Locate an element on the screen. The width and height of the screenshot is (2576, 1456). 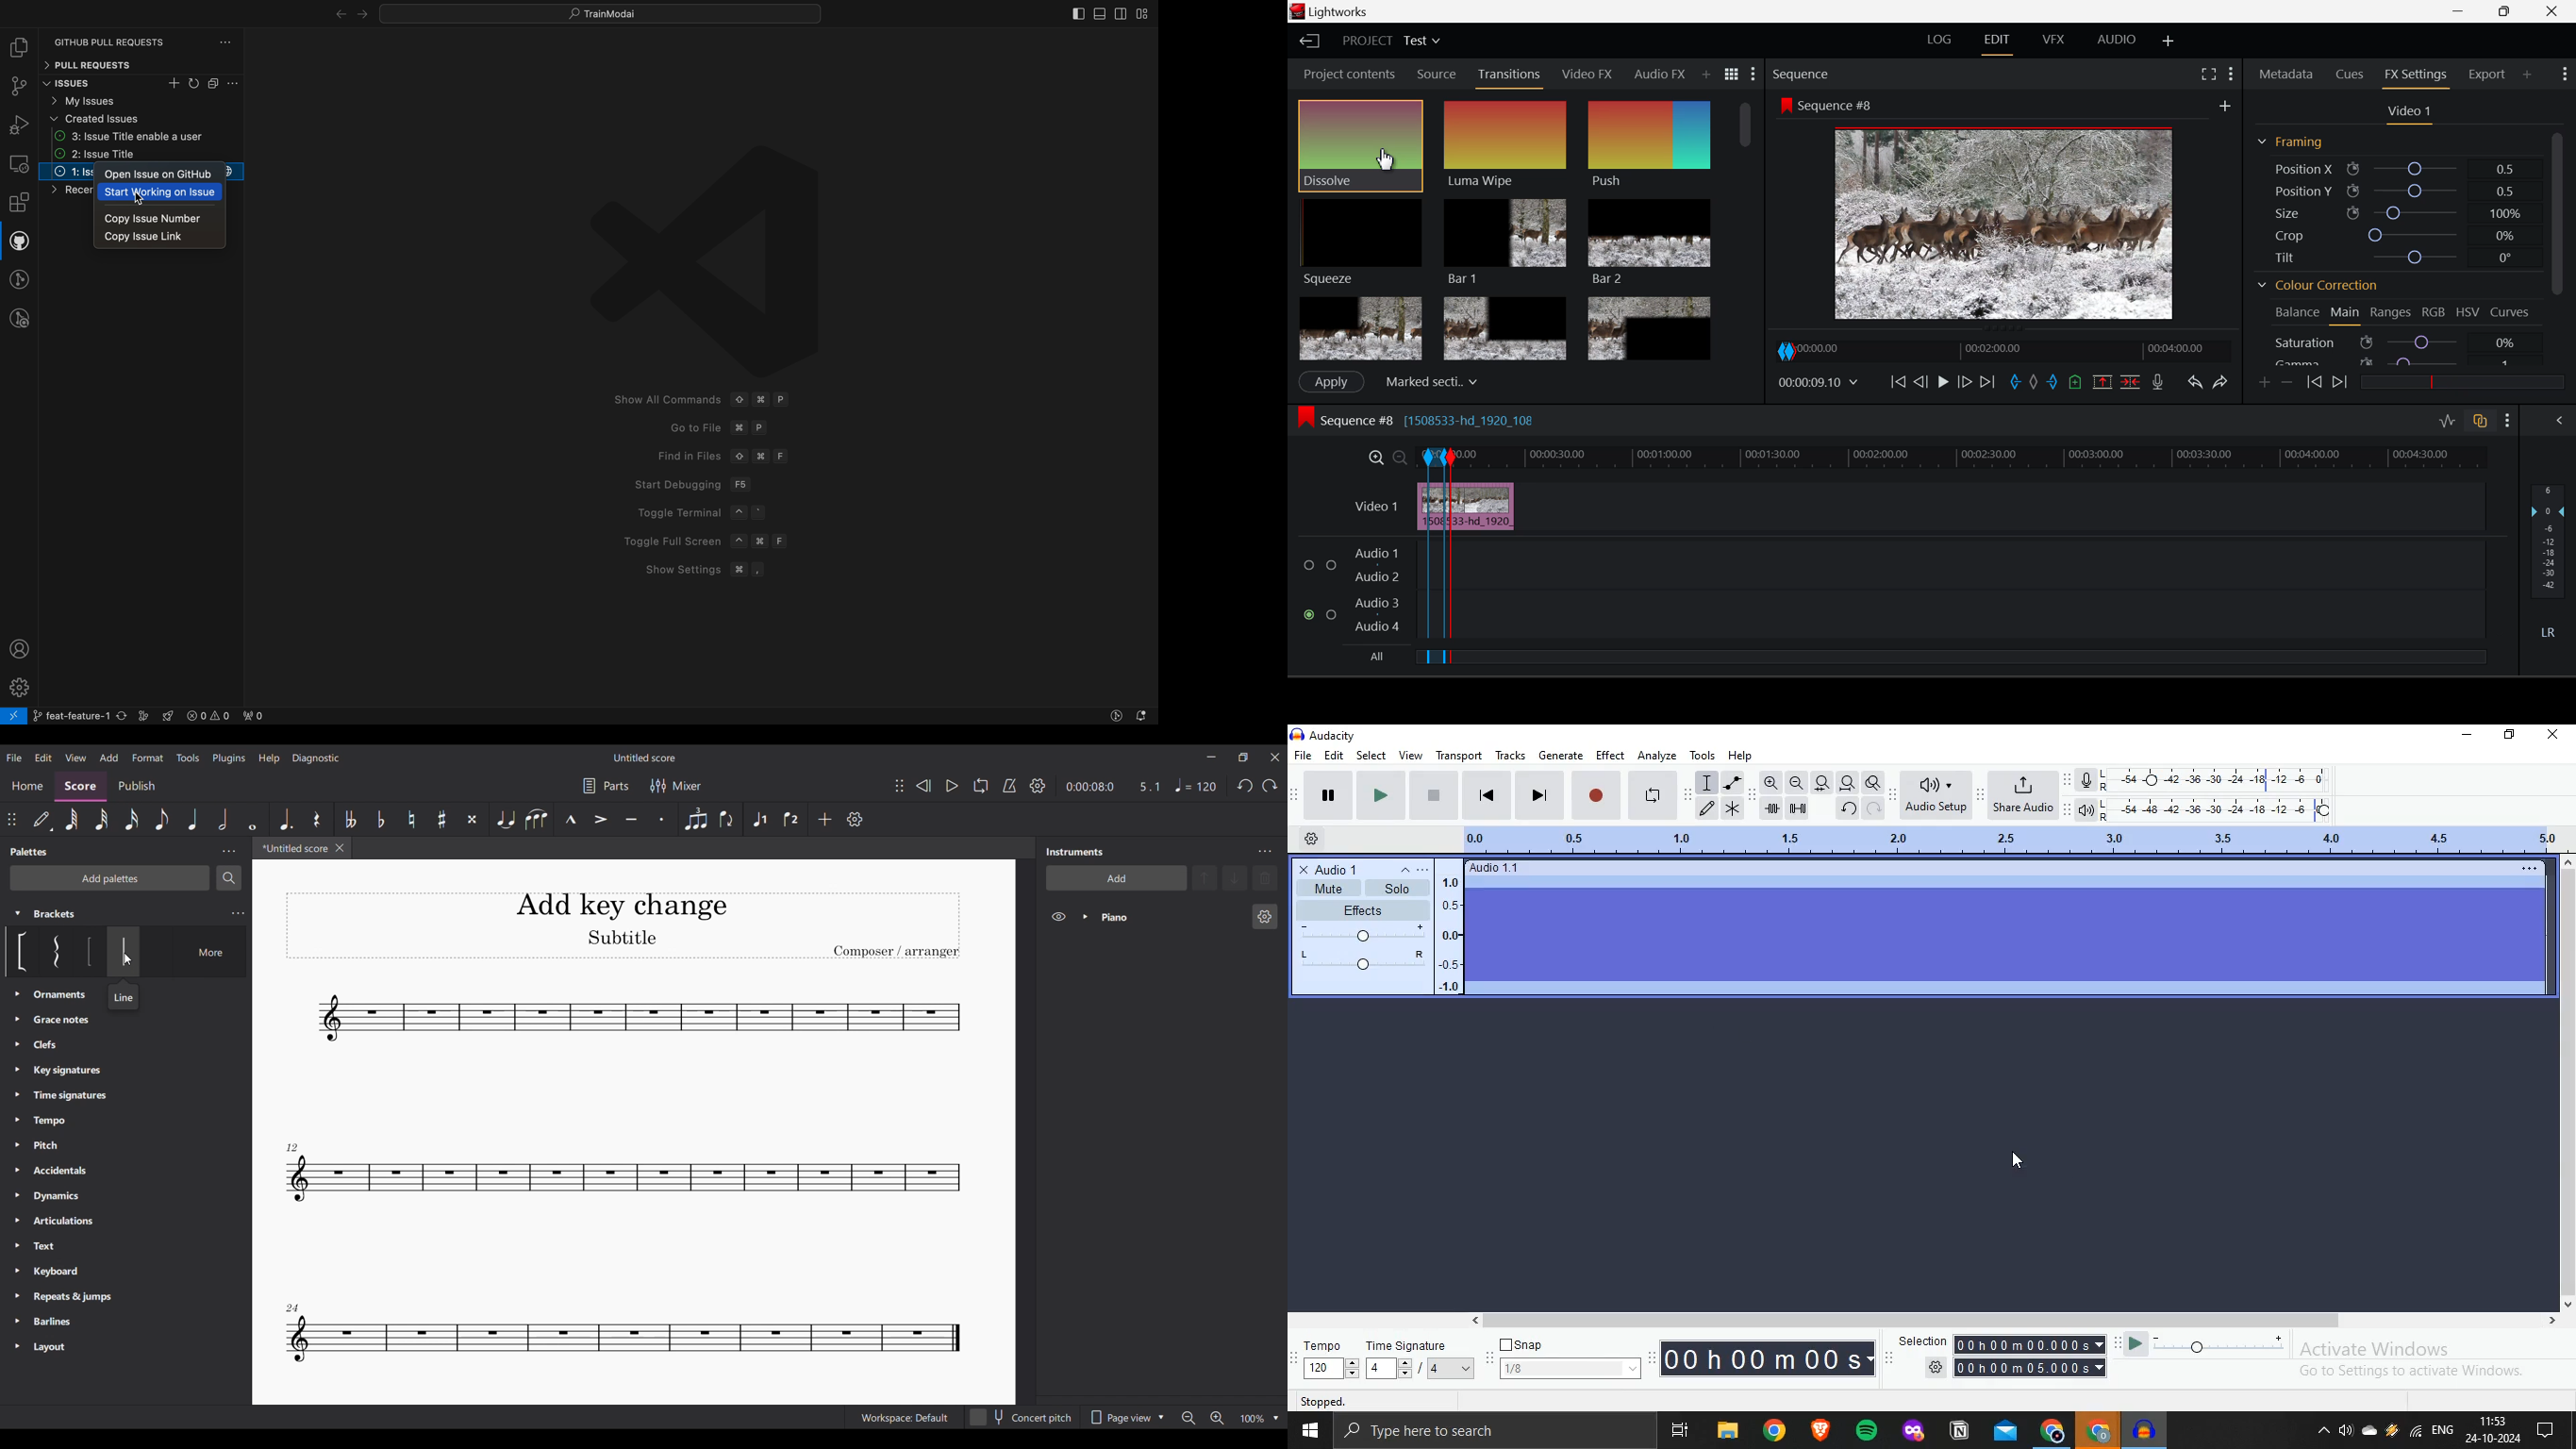
Plugins menu is located at coordinates (229, 757).